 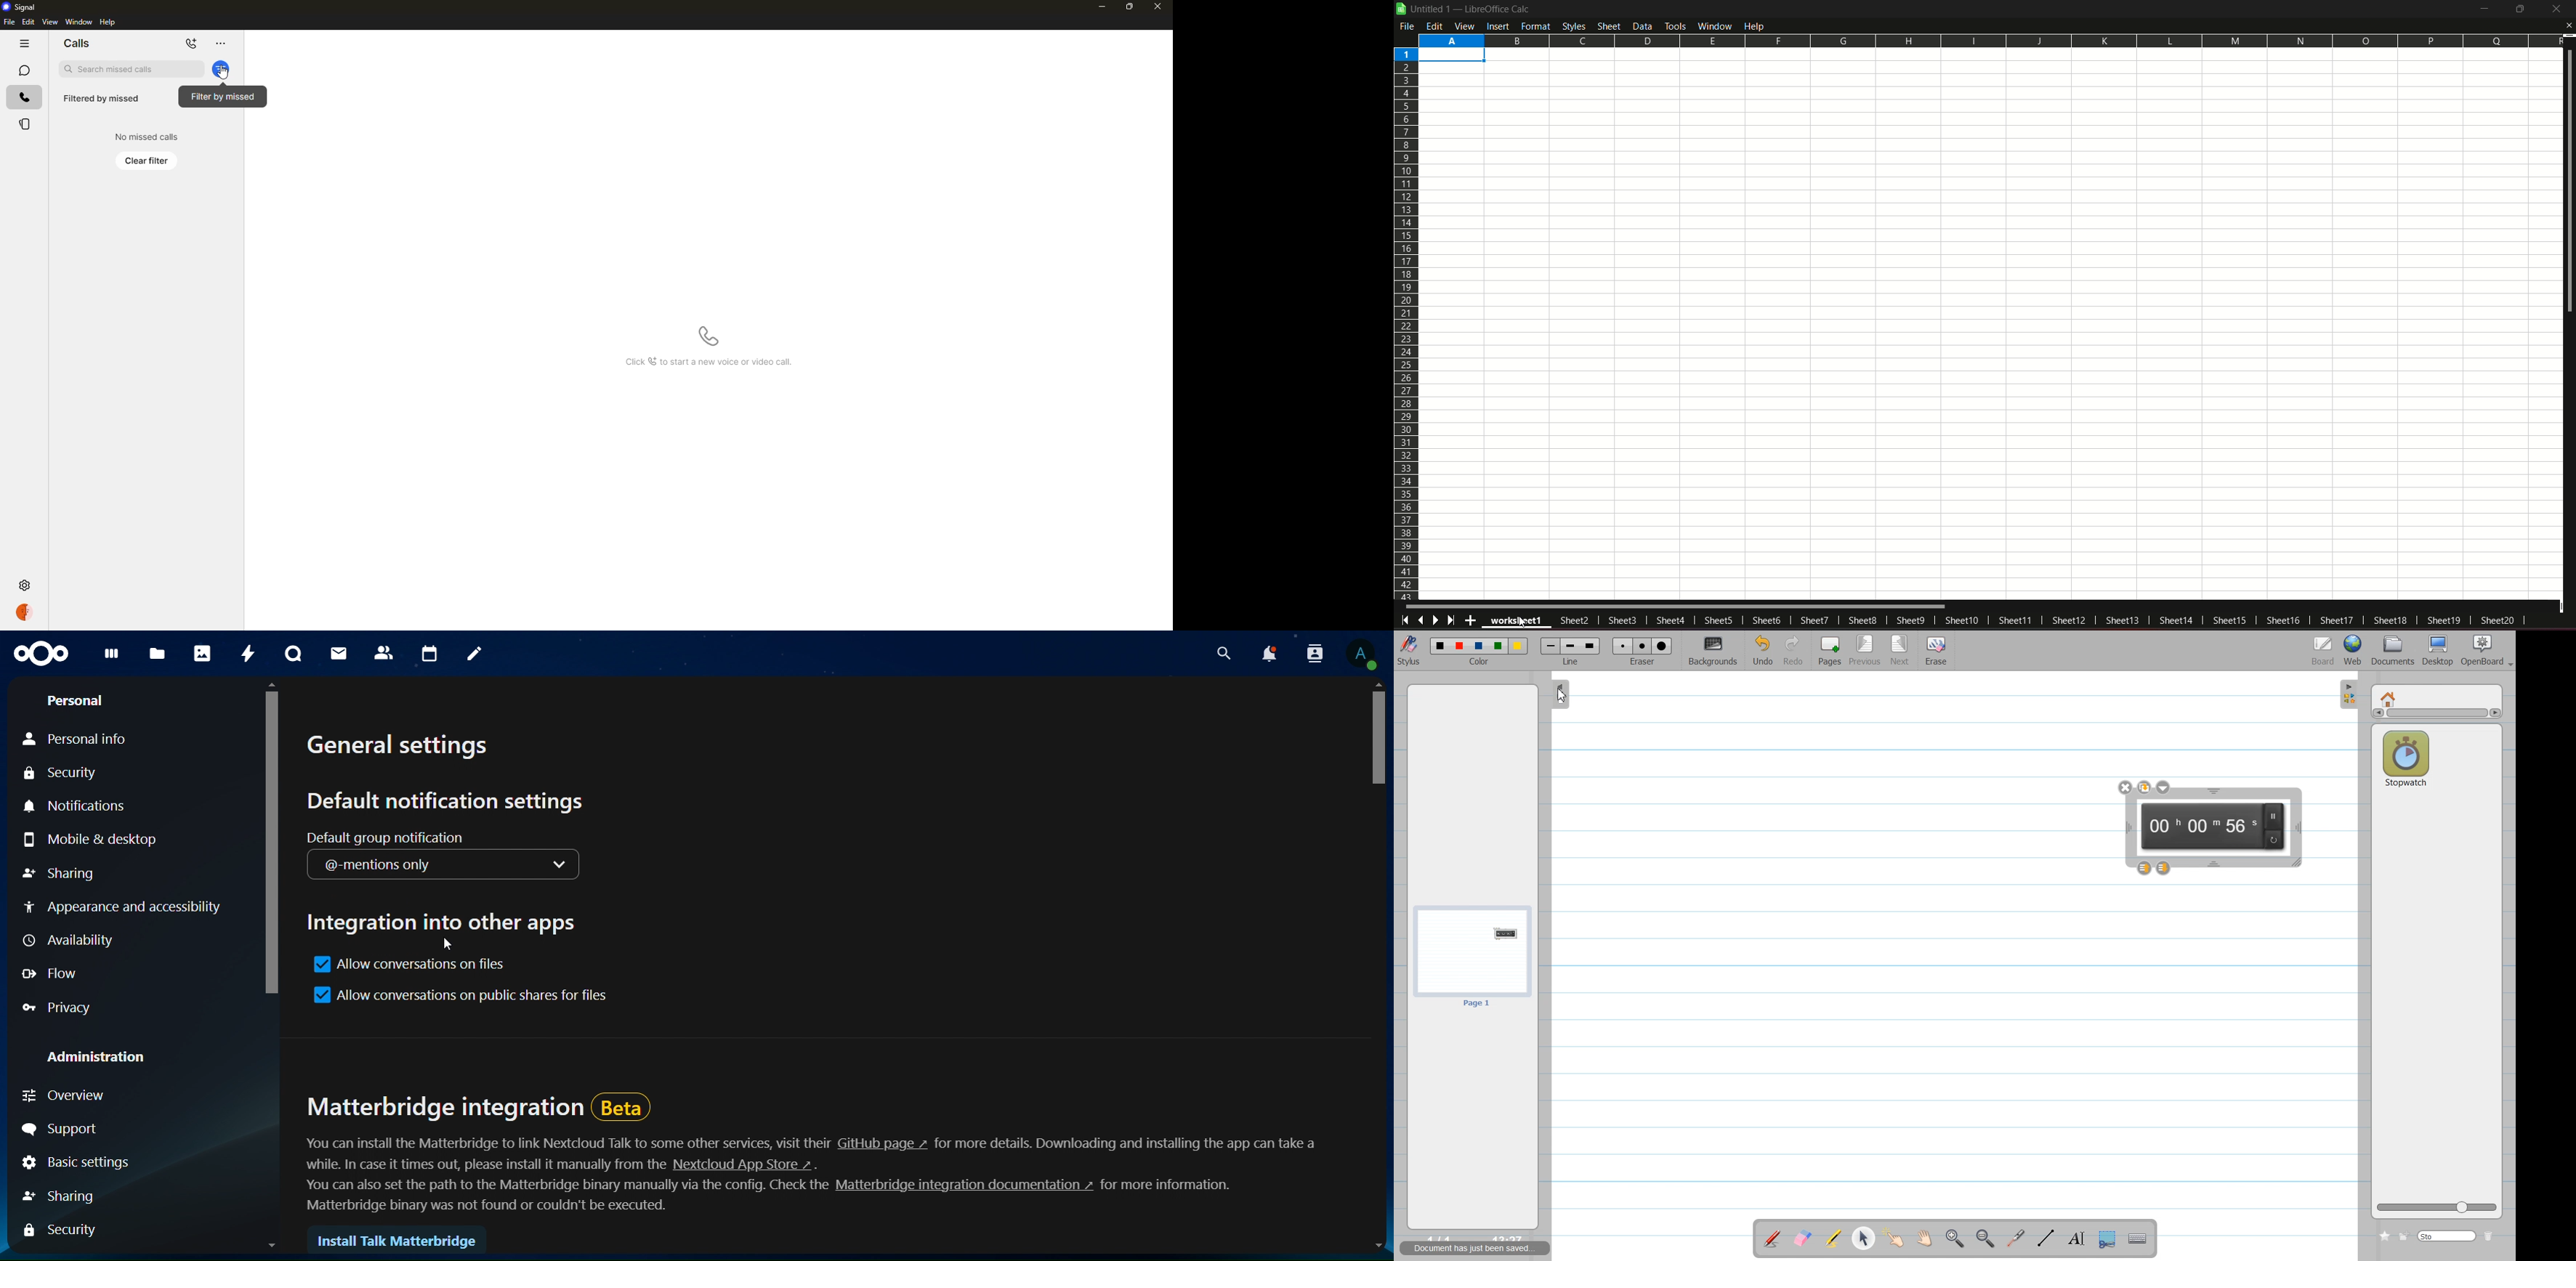 I want to click on scrollbar, so click(x=1677, y=606).